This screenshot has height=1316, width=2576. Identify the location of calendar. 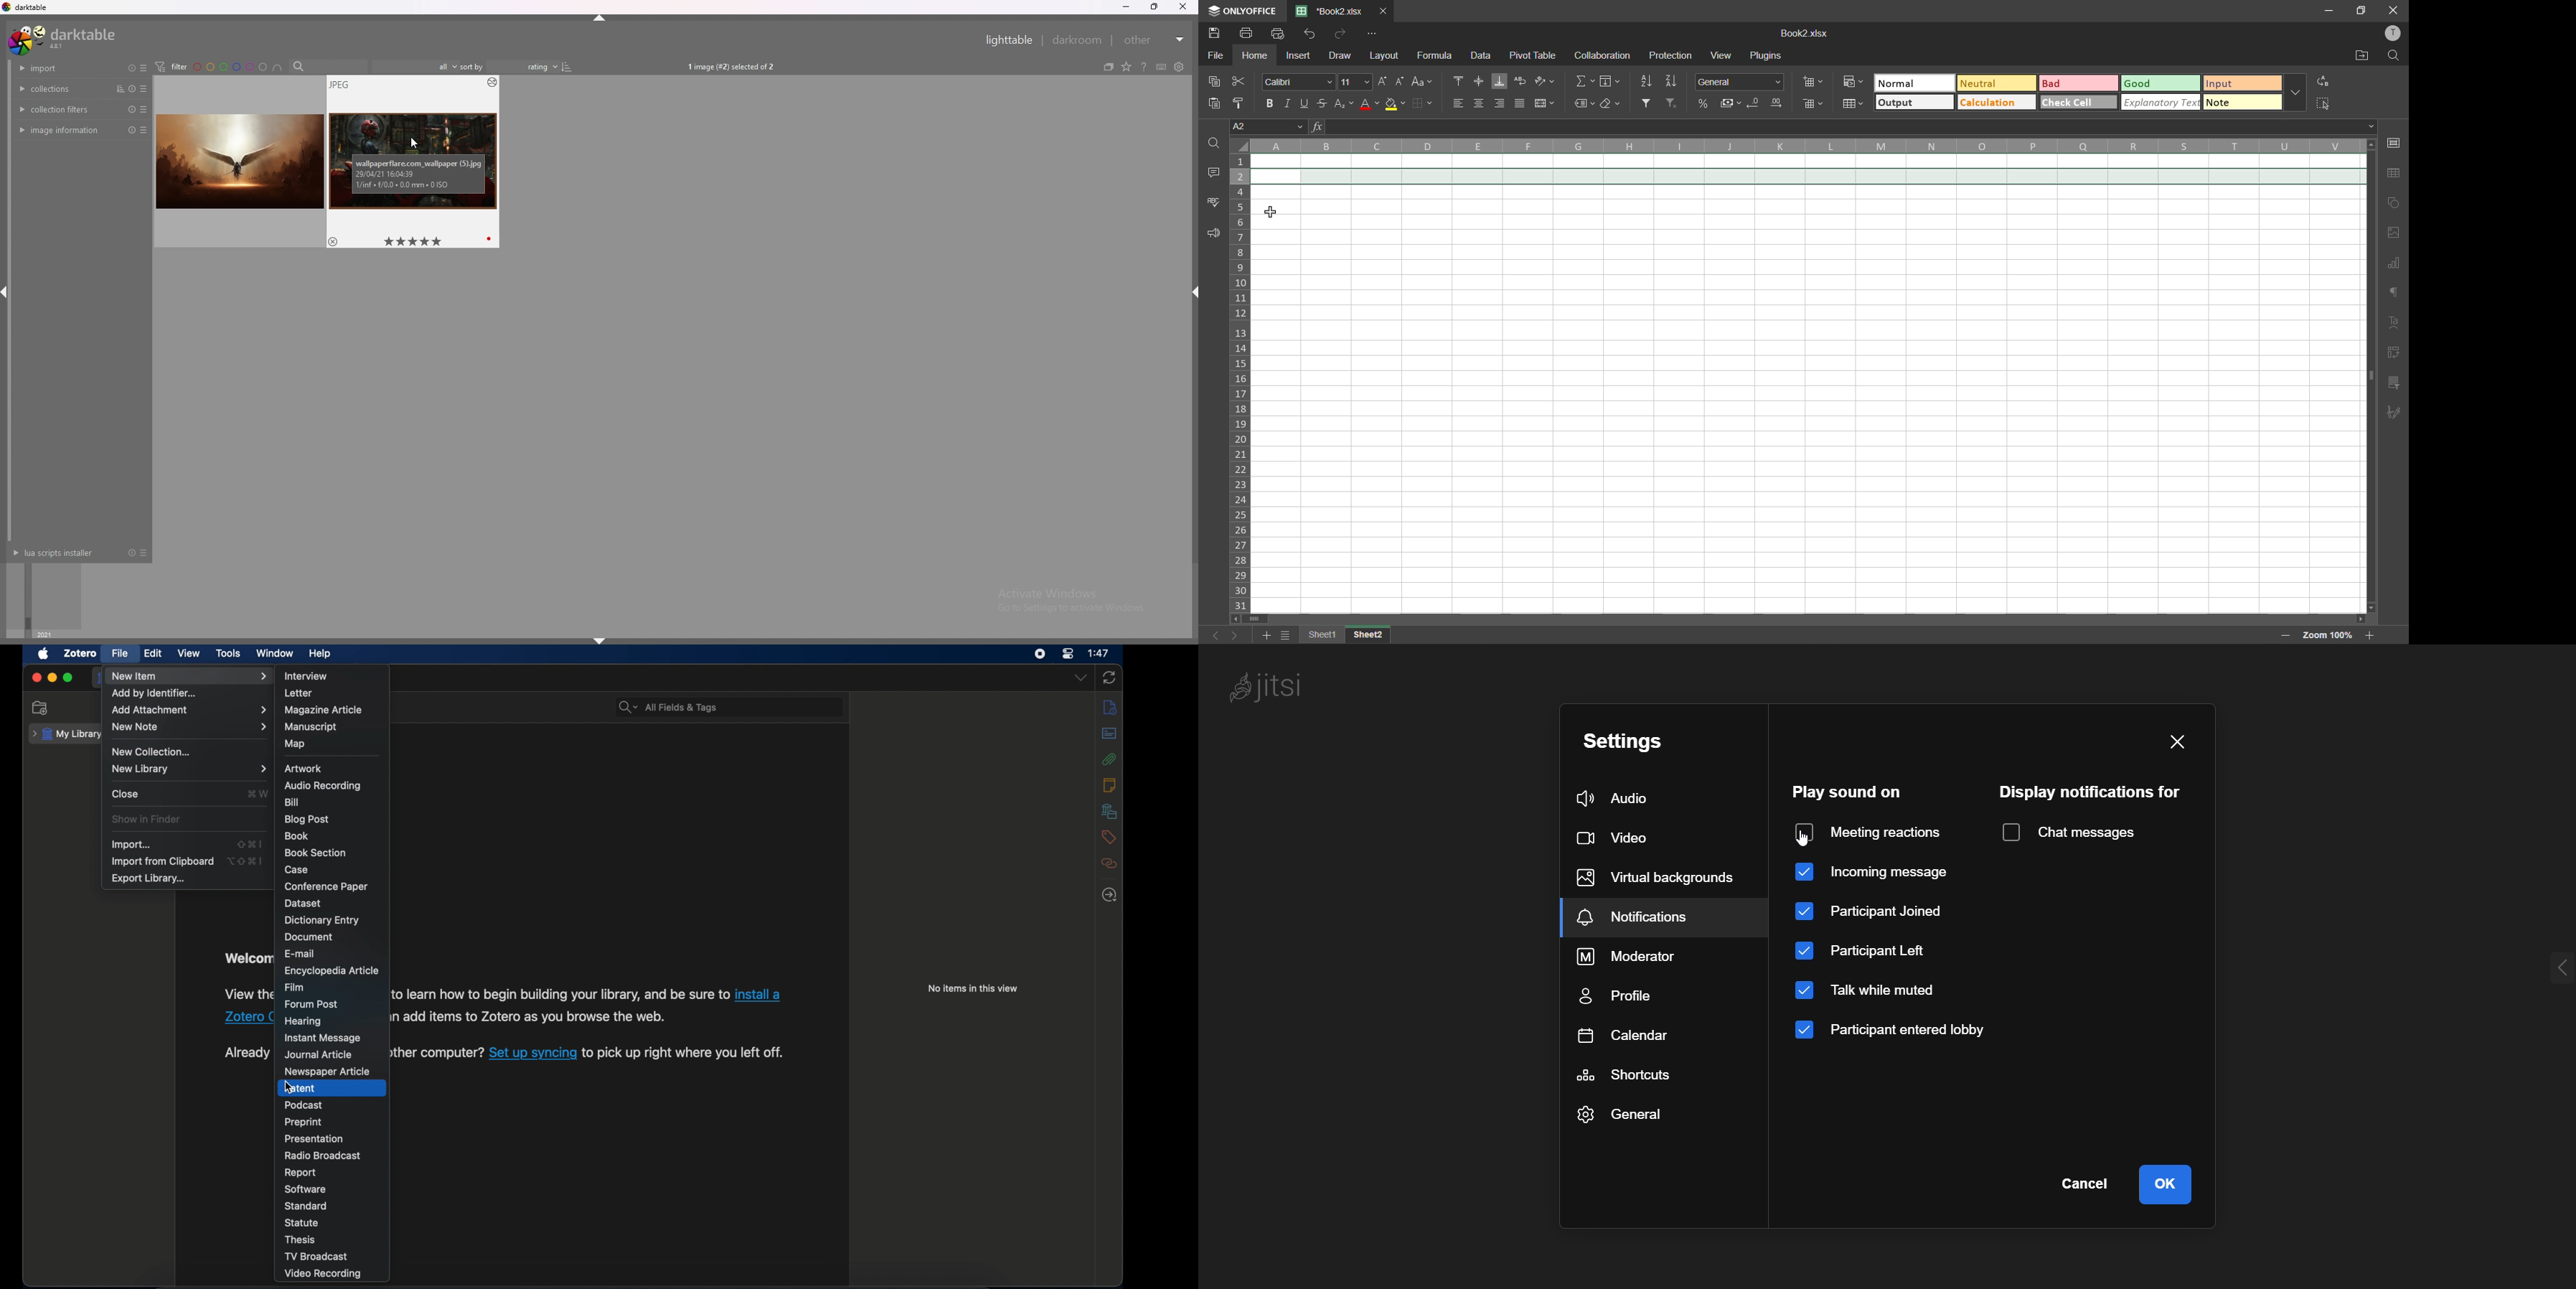
(1630, 1036).